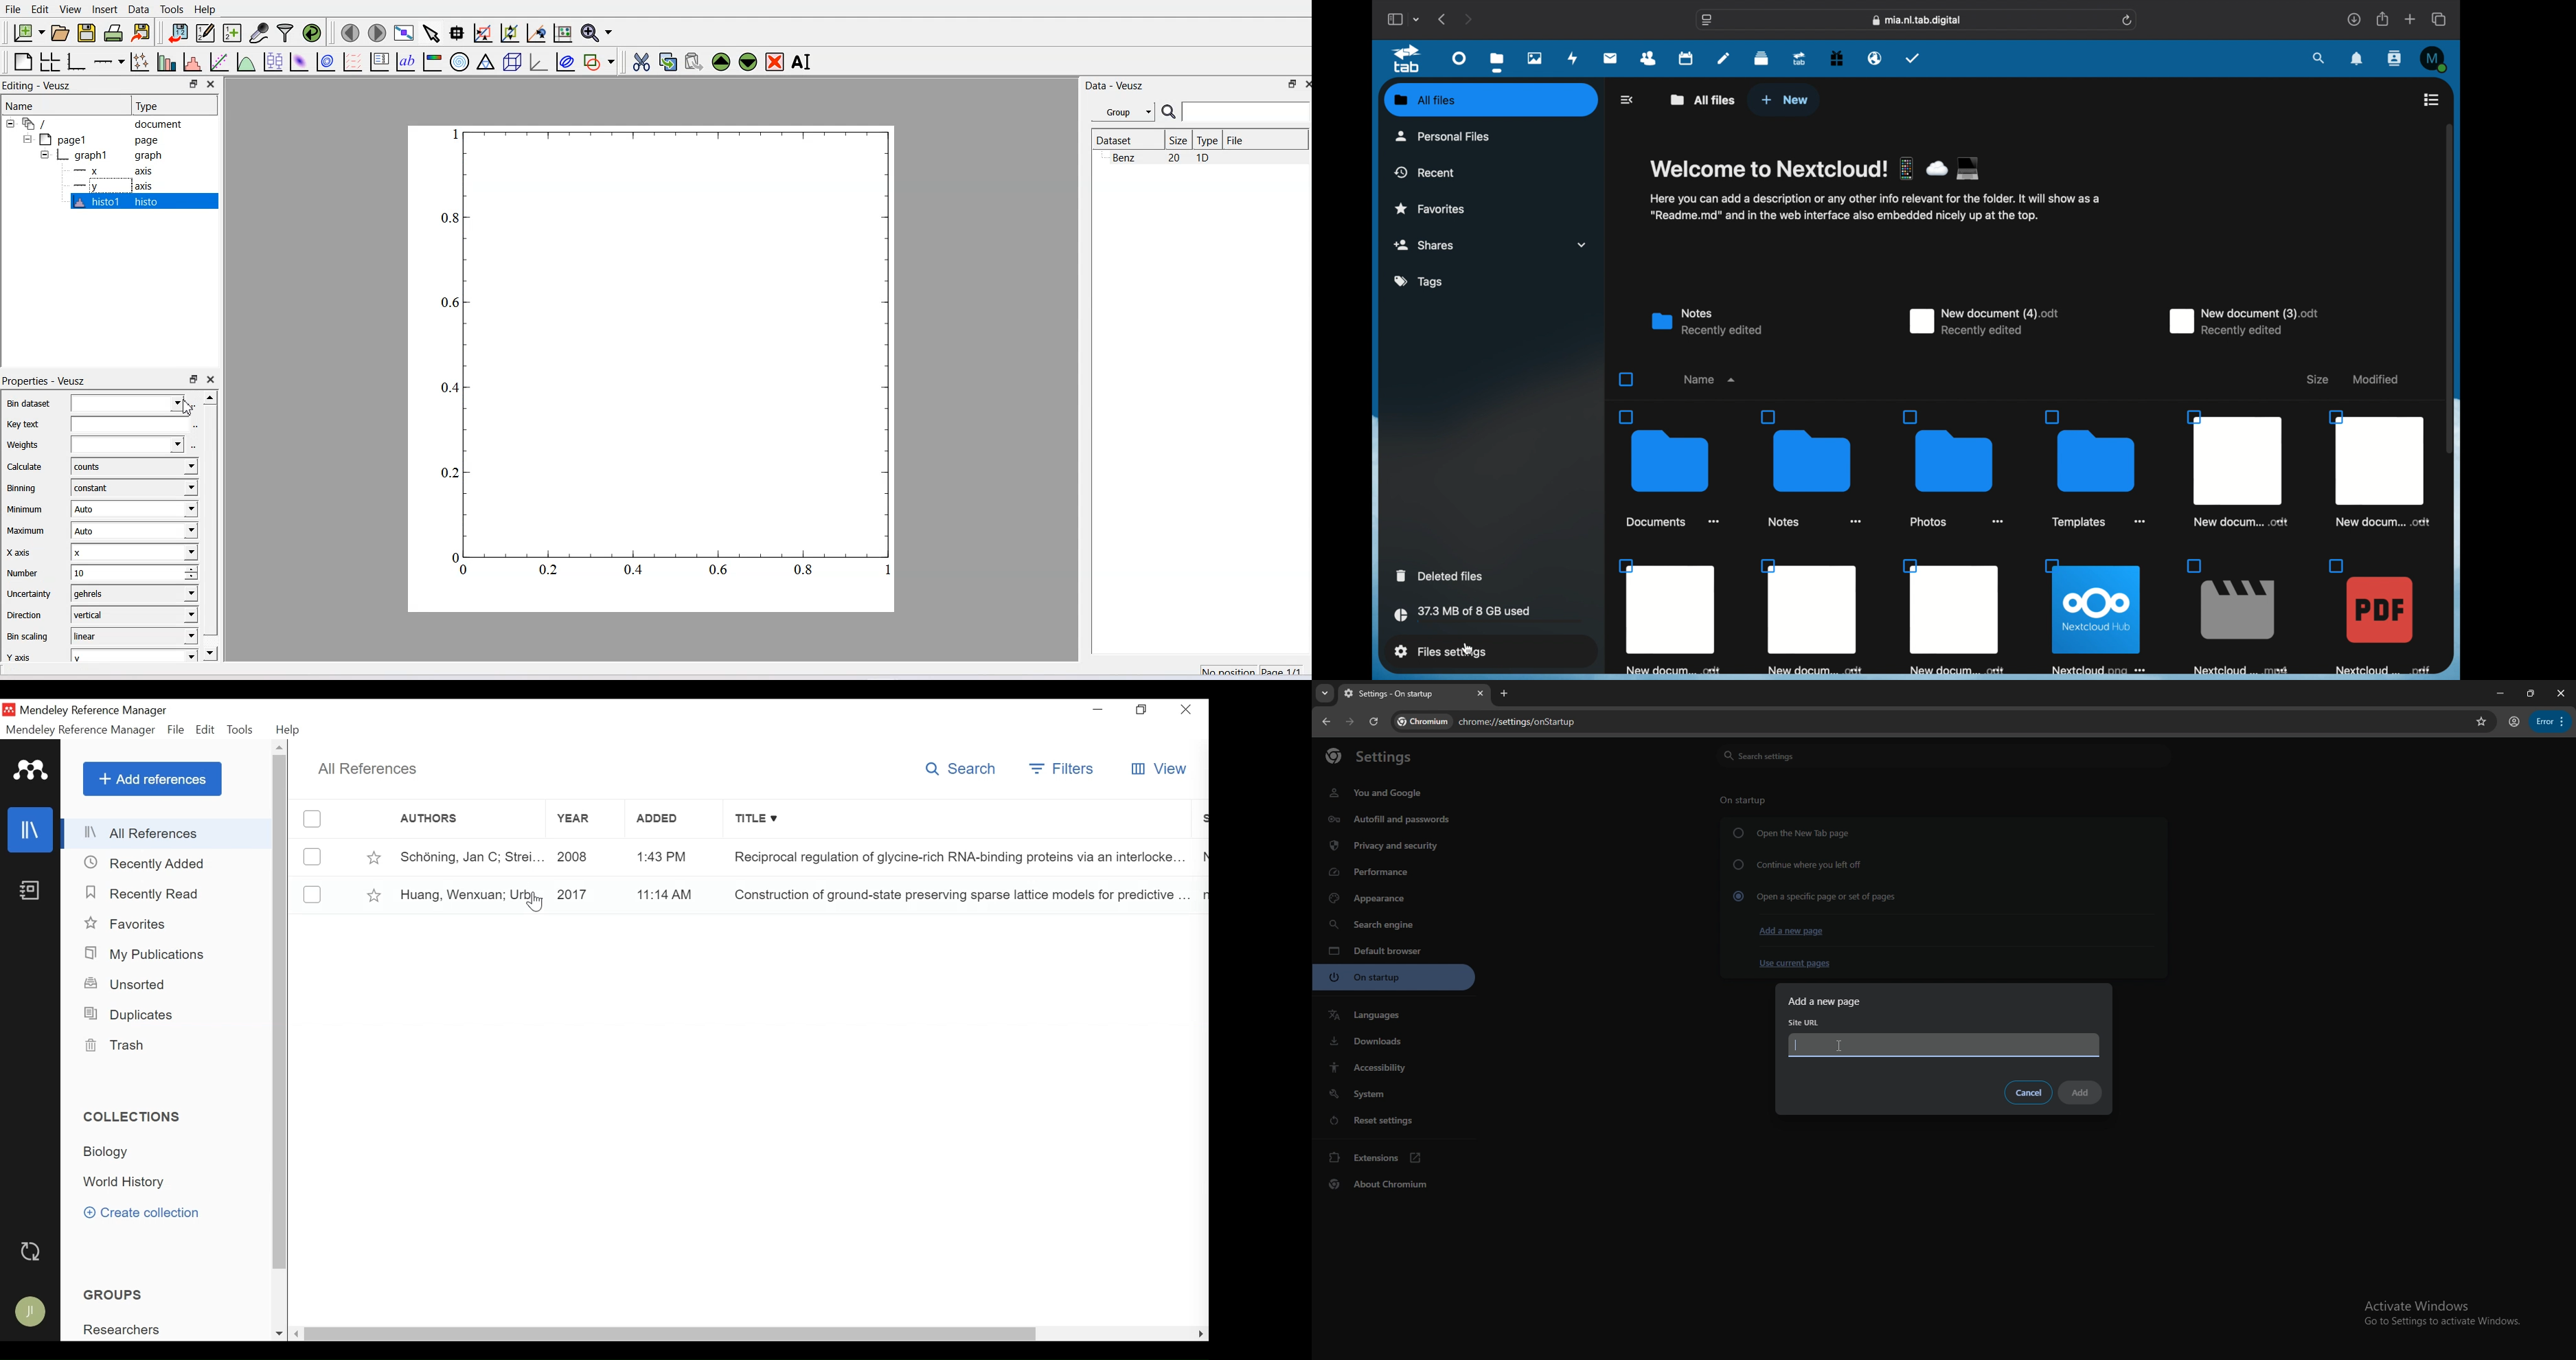 This screenshot has height=1372, width=2576. I want to click on contacts, so click(2393, 59).